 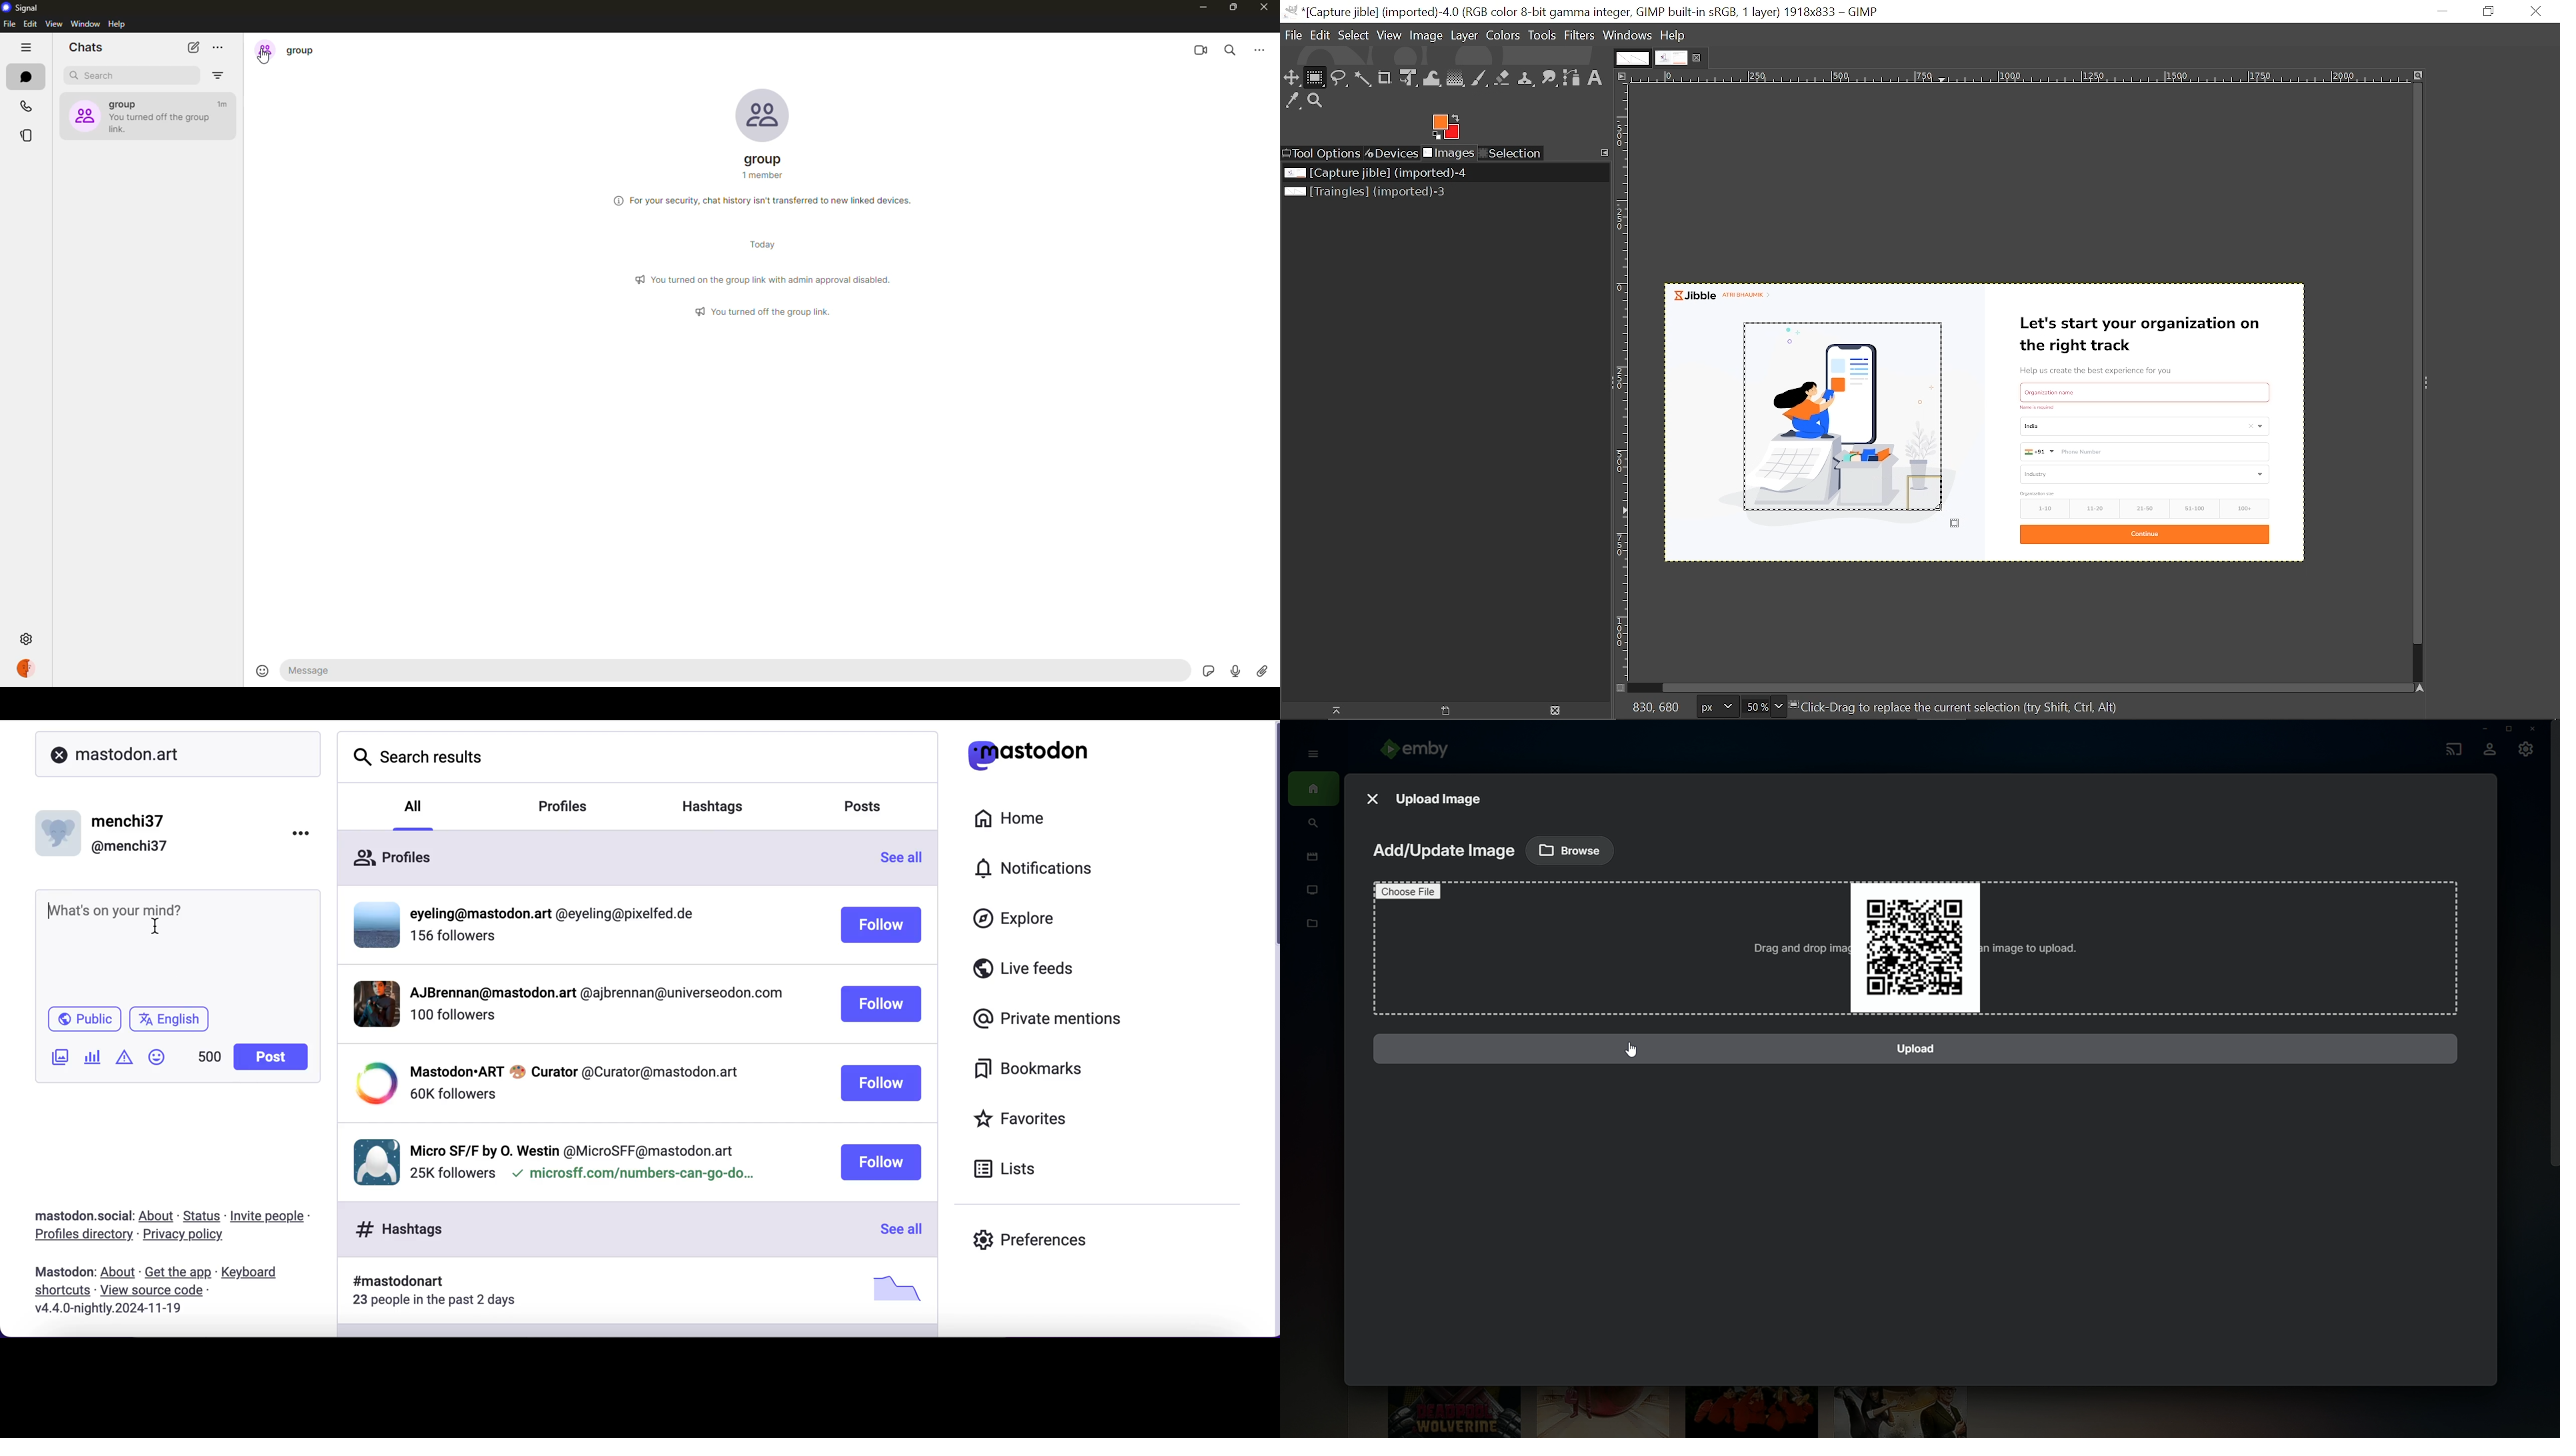 What do you see at coordinates (25, 638) in the screenshot?
I see `settings` at bounding box center [25, 638].